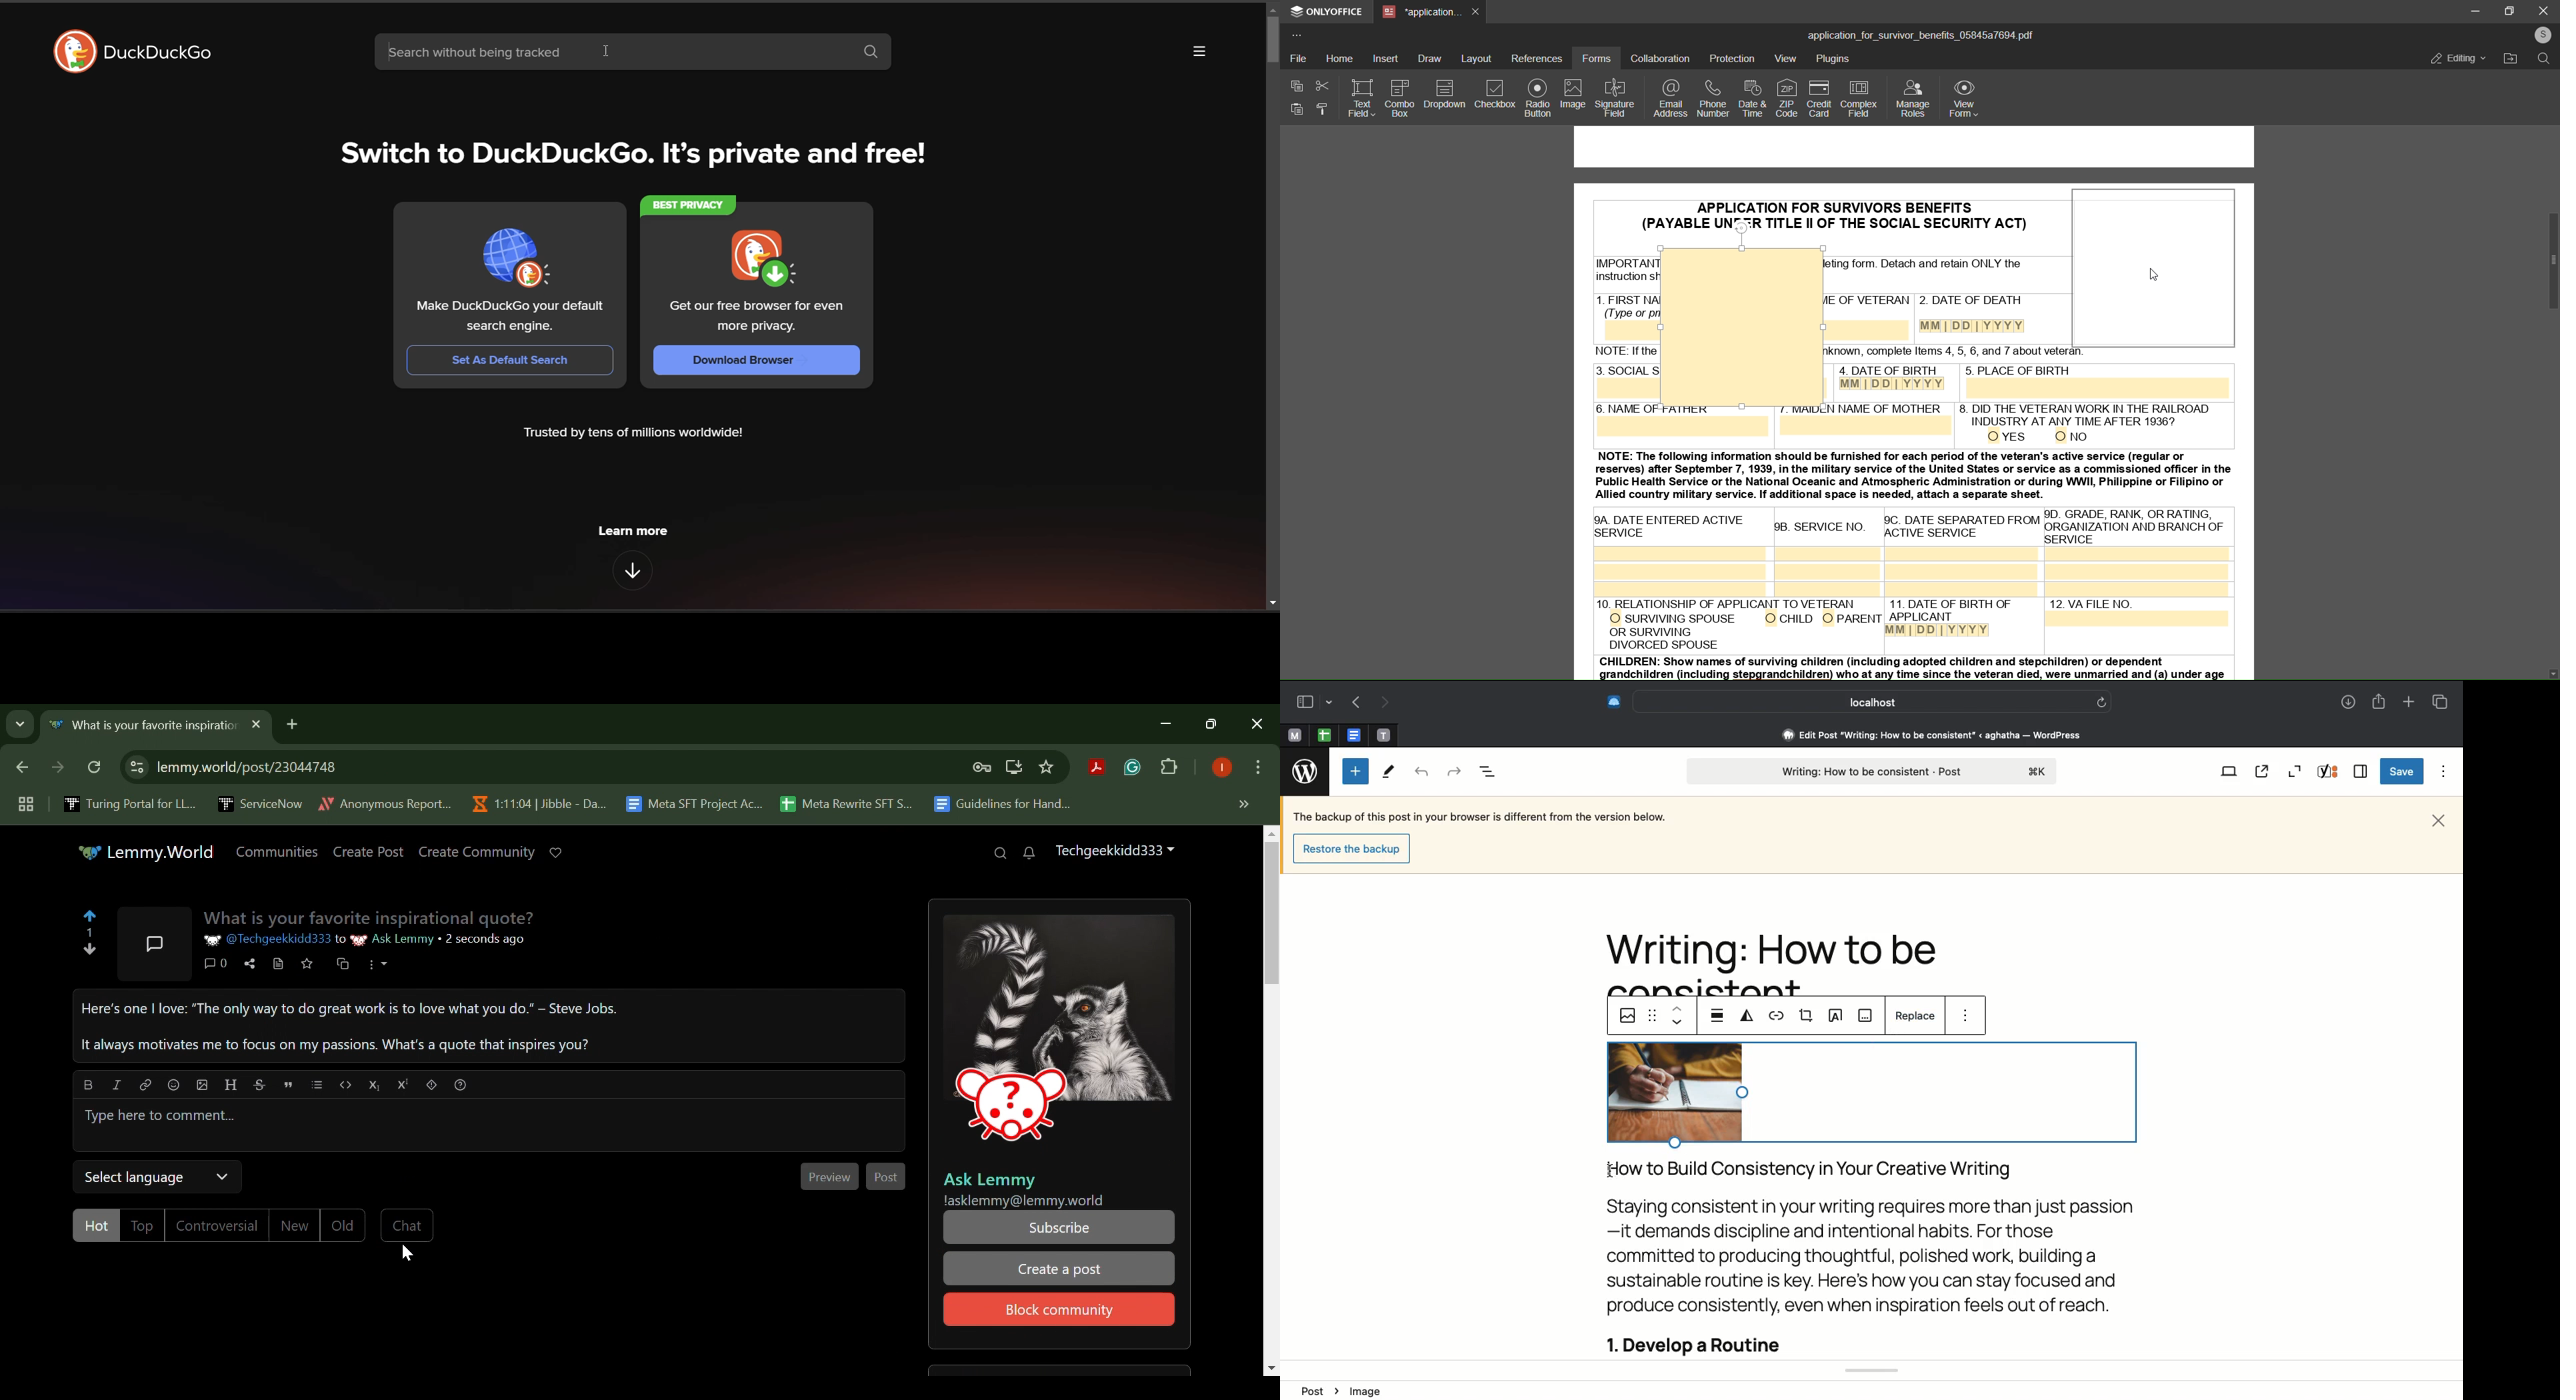 The width and height of the screenshot is (2576, 1400). Describe the element at coordinates (1013, 767) in the screenshot. I see `Install Desktop Application` at that location.